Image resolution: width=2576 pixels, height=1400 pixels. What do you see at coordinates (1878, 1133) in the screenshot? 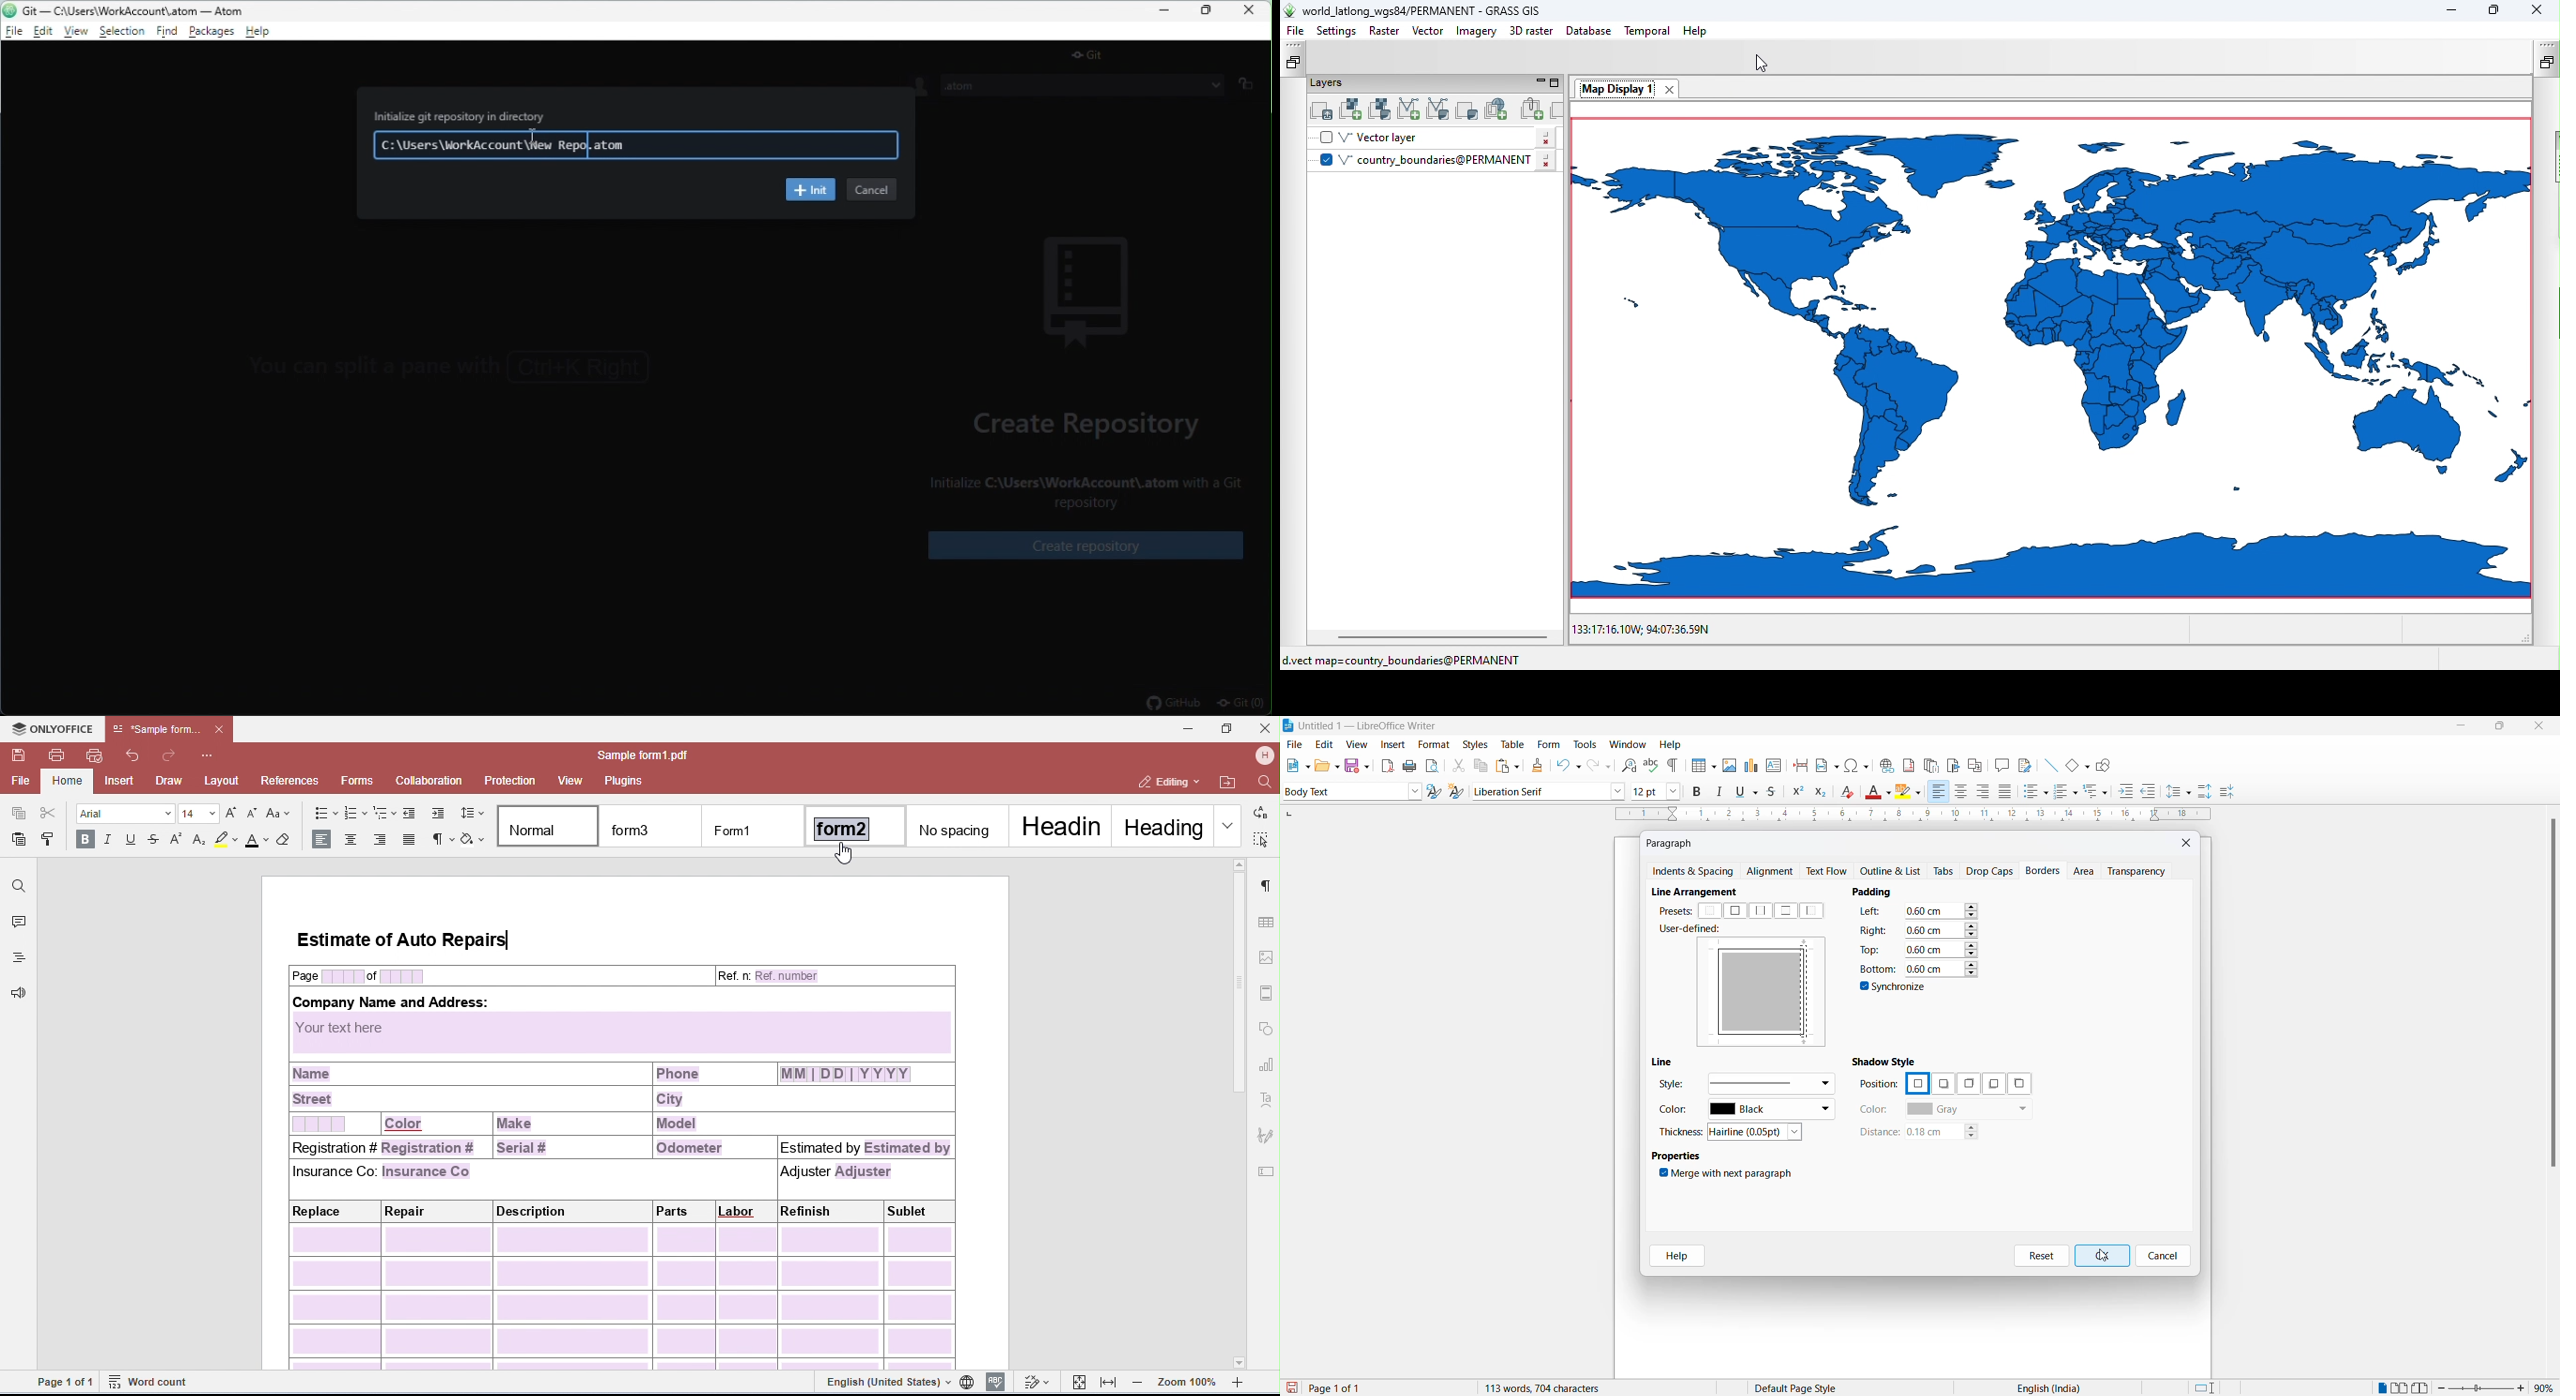
I see `distance` at bounding box center [1878, 1133].